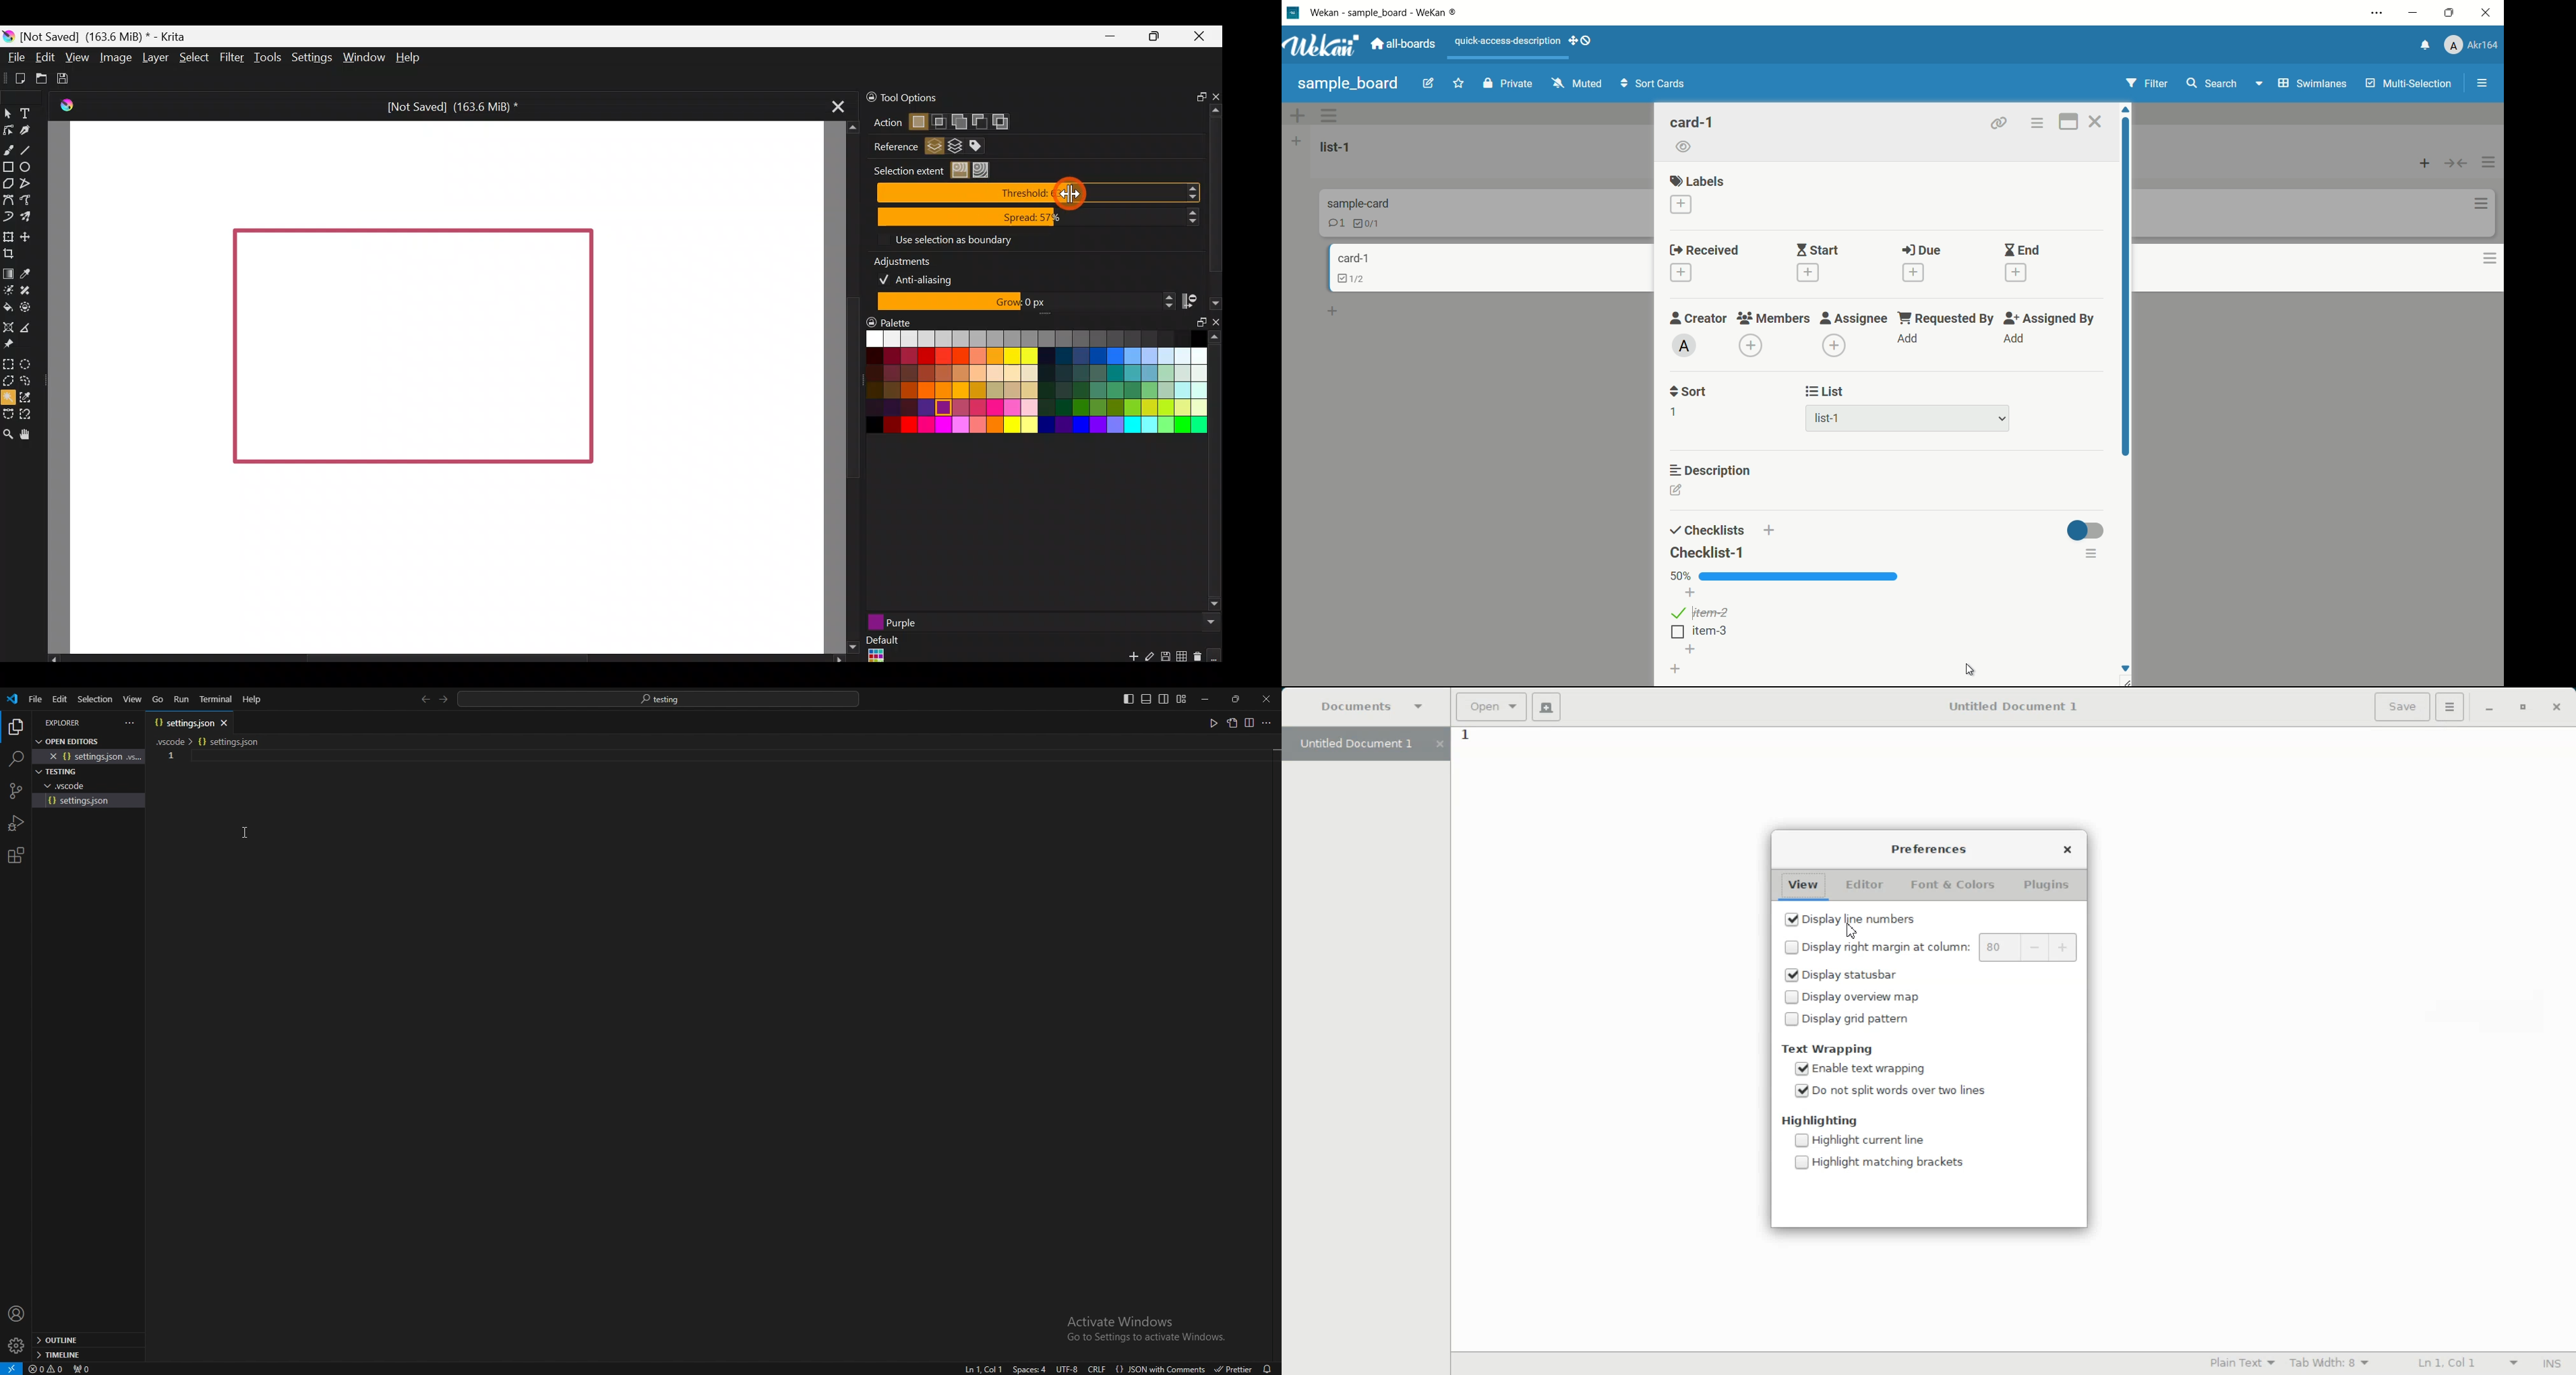  Describe the element at coordinates (10, 115) in the screenshot. I see `Select shapes tool` at that location.